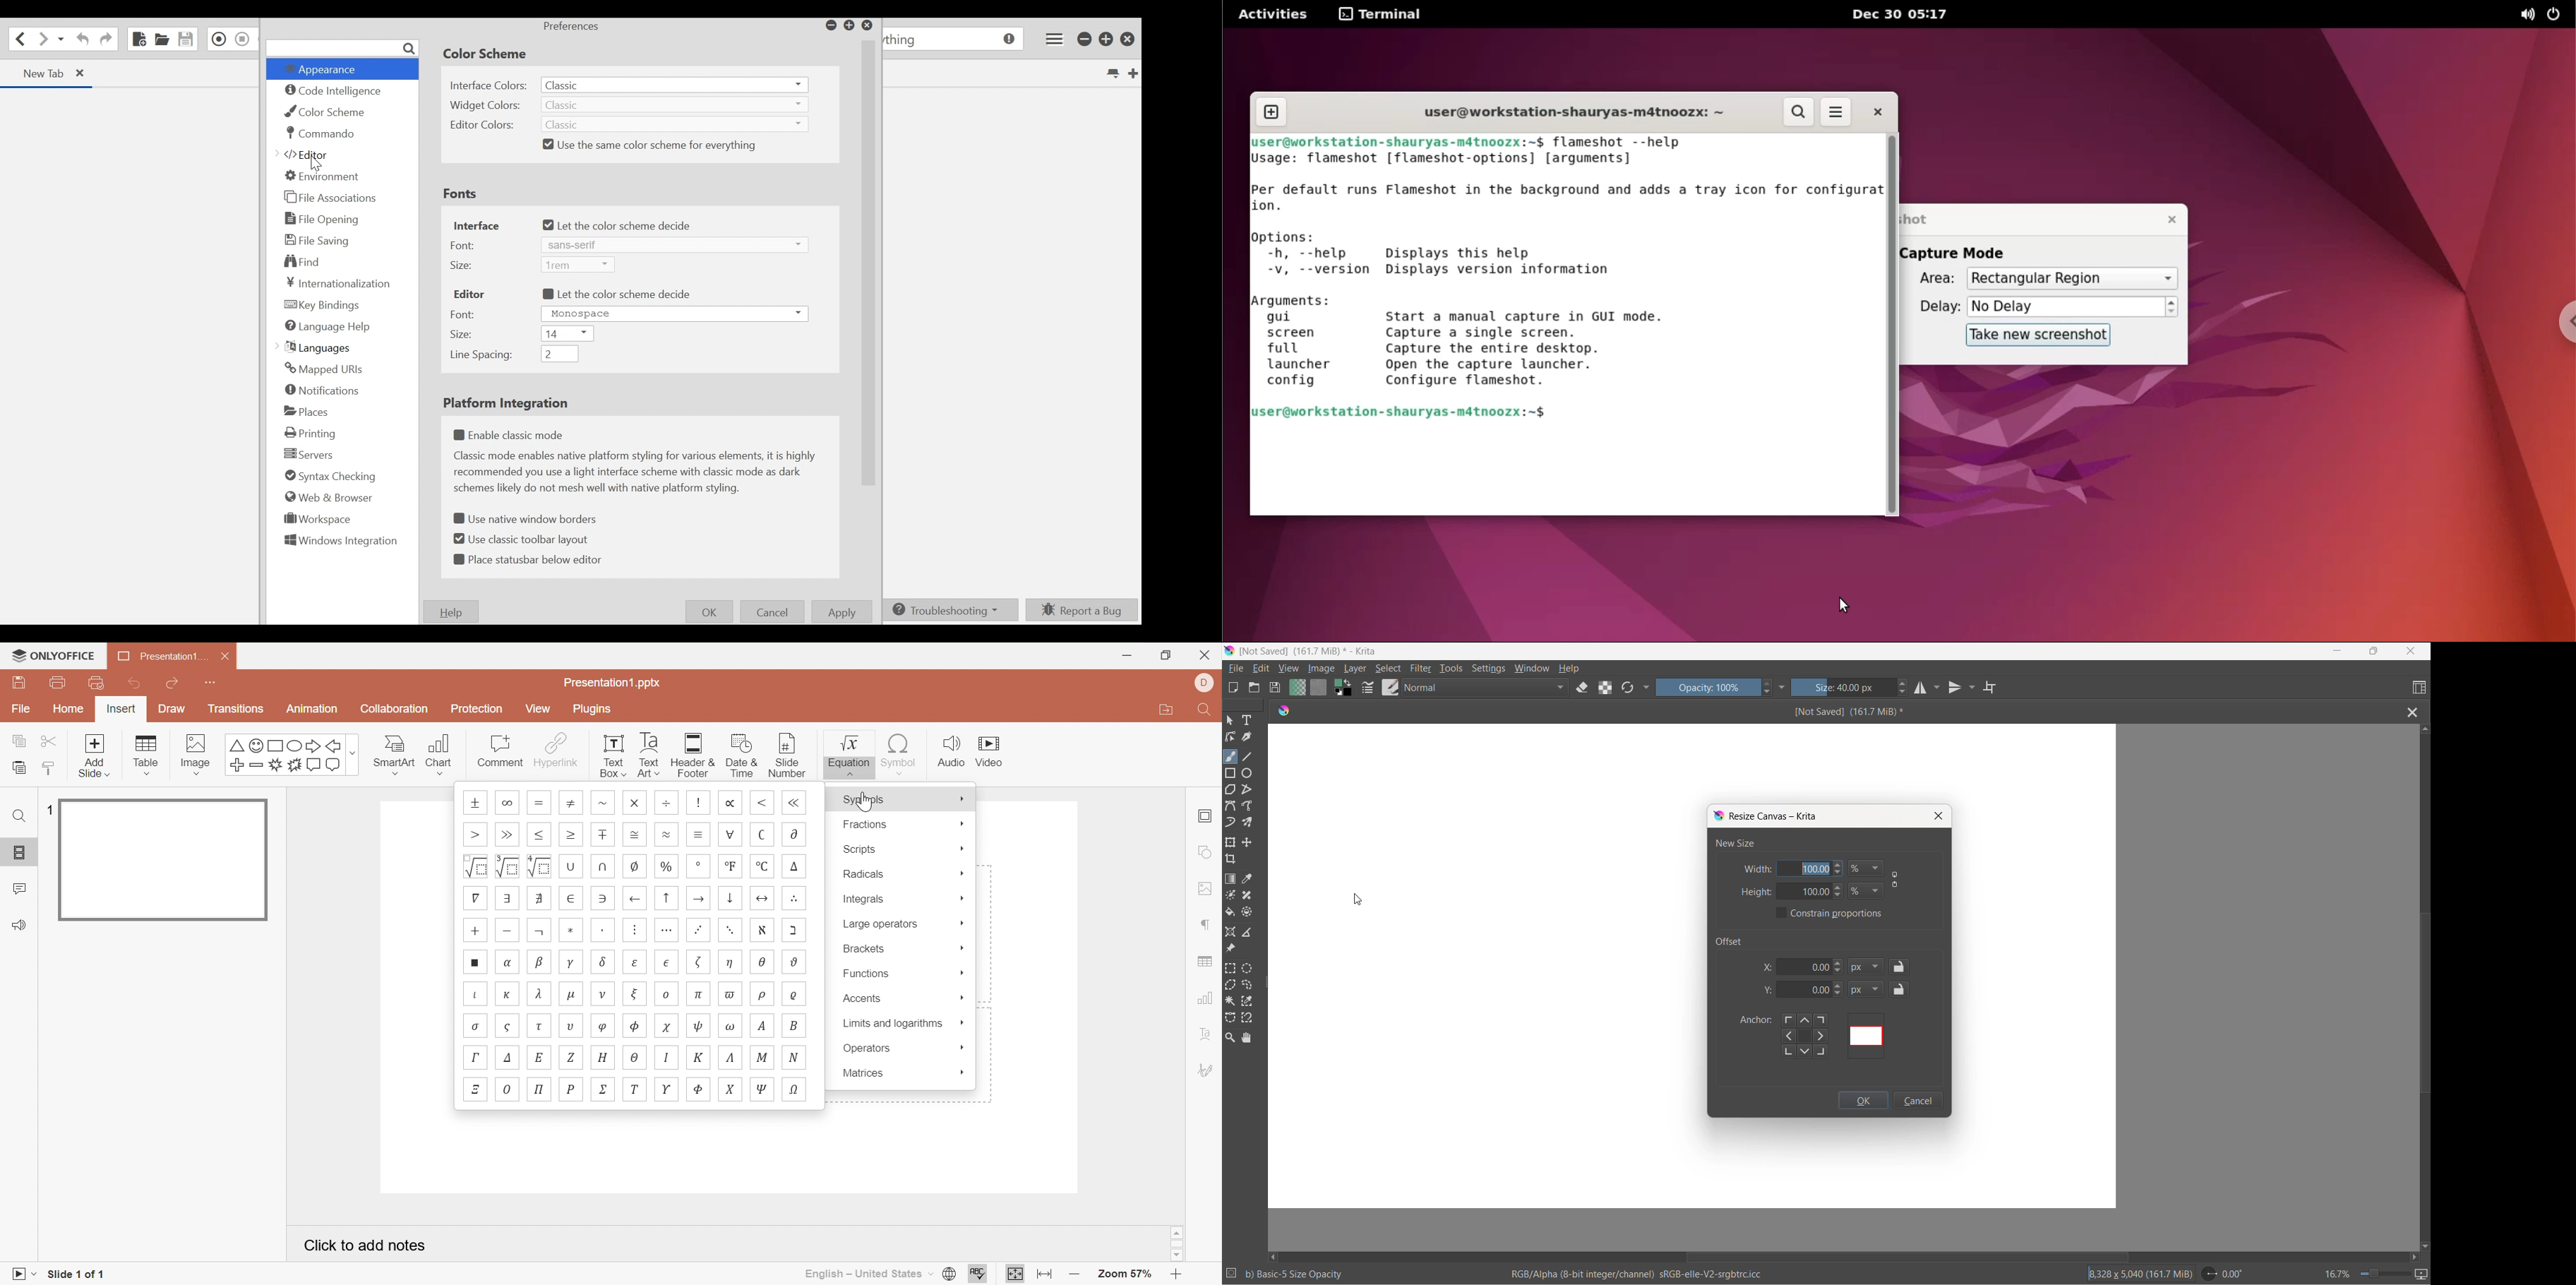 This screenshot has width=2576, height=1288. I want to click on brush tool, so click(1231, 757).